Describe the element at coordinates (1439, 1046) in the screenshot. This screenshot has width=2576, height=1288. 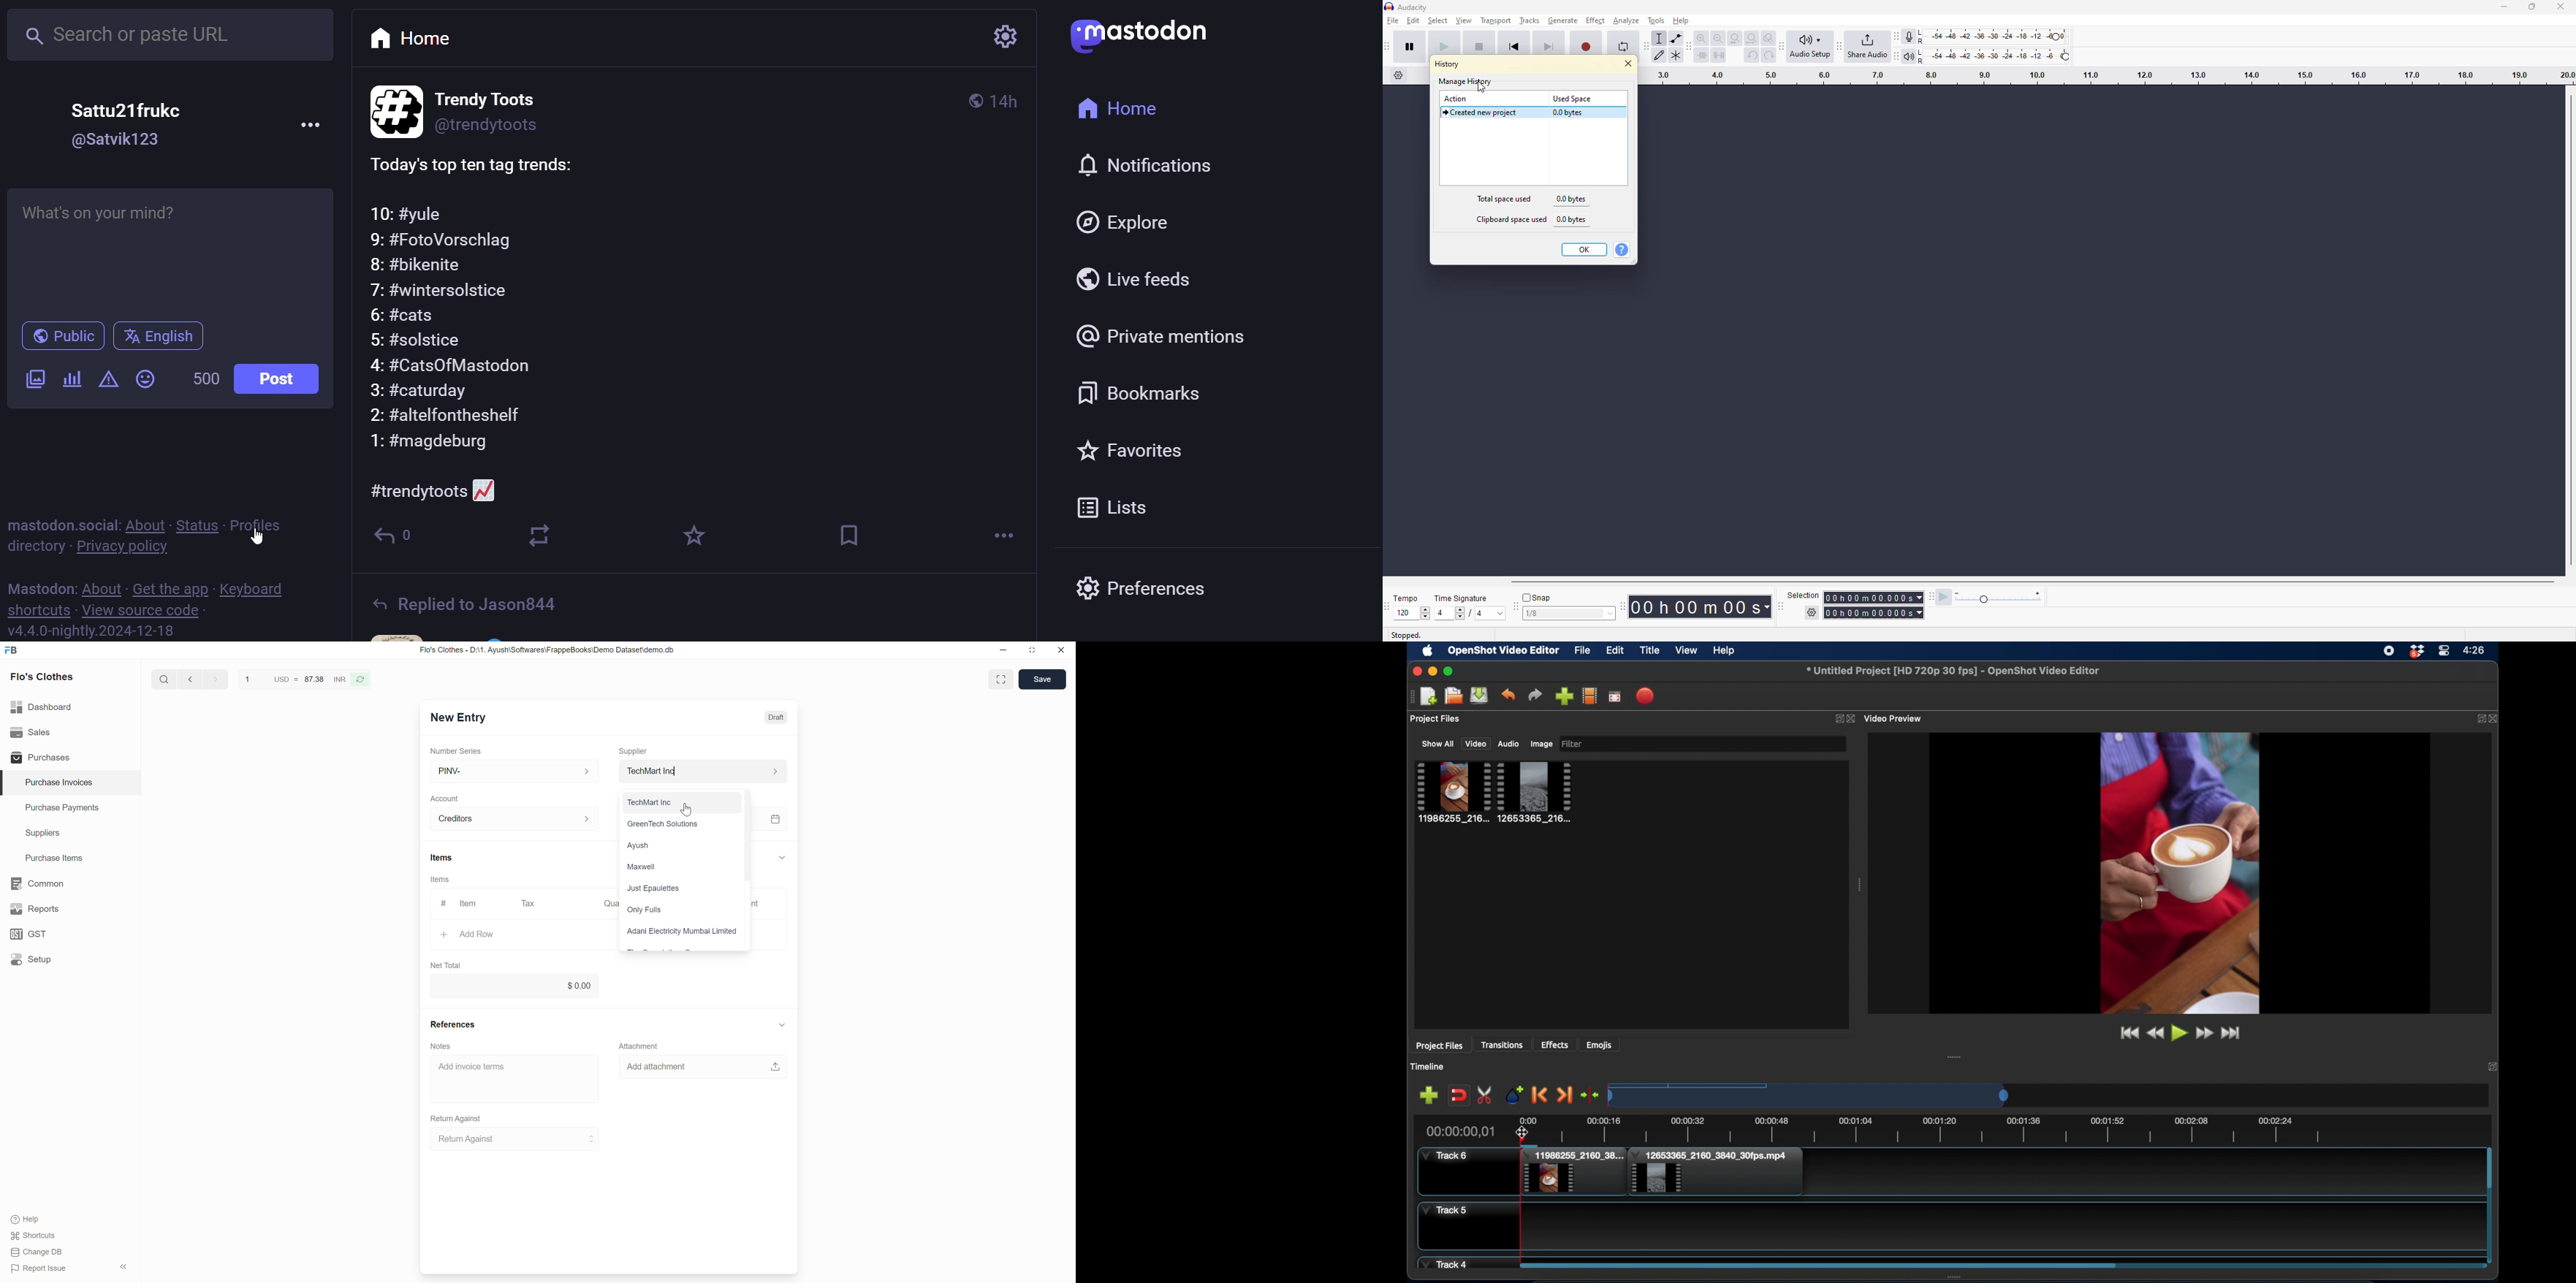
I see `project files` at that location.